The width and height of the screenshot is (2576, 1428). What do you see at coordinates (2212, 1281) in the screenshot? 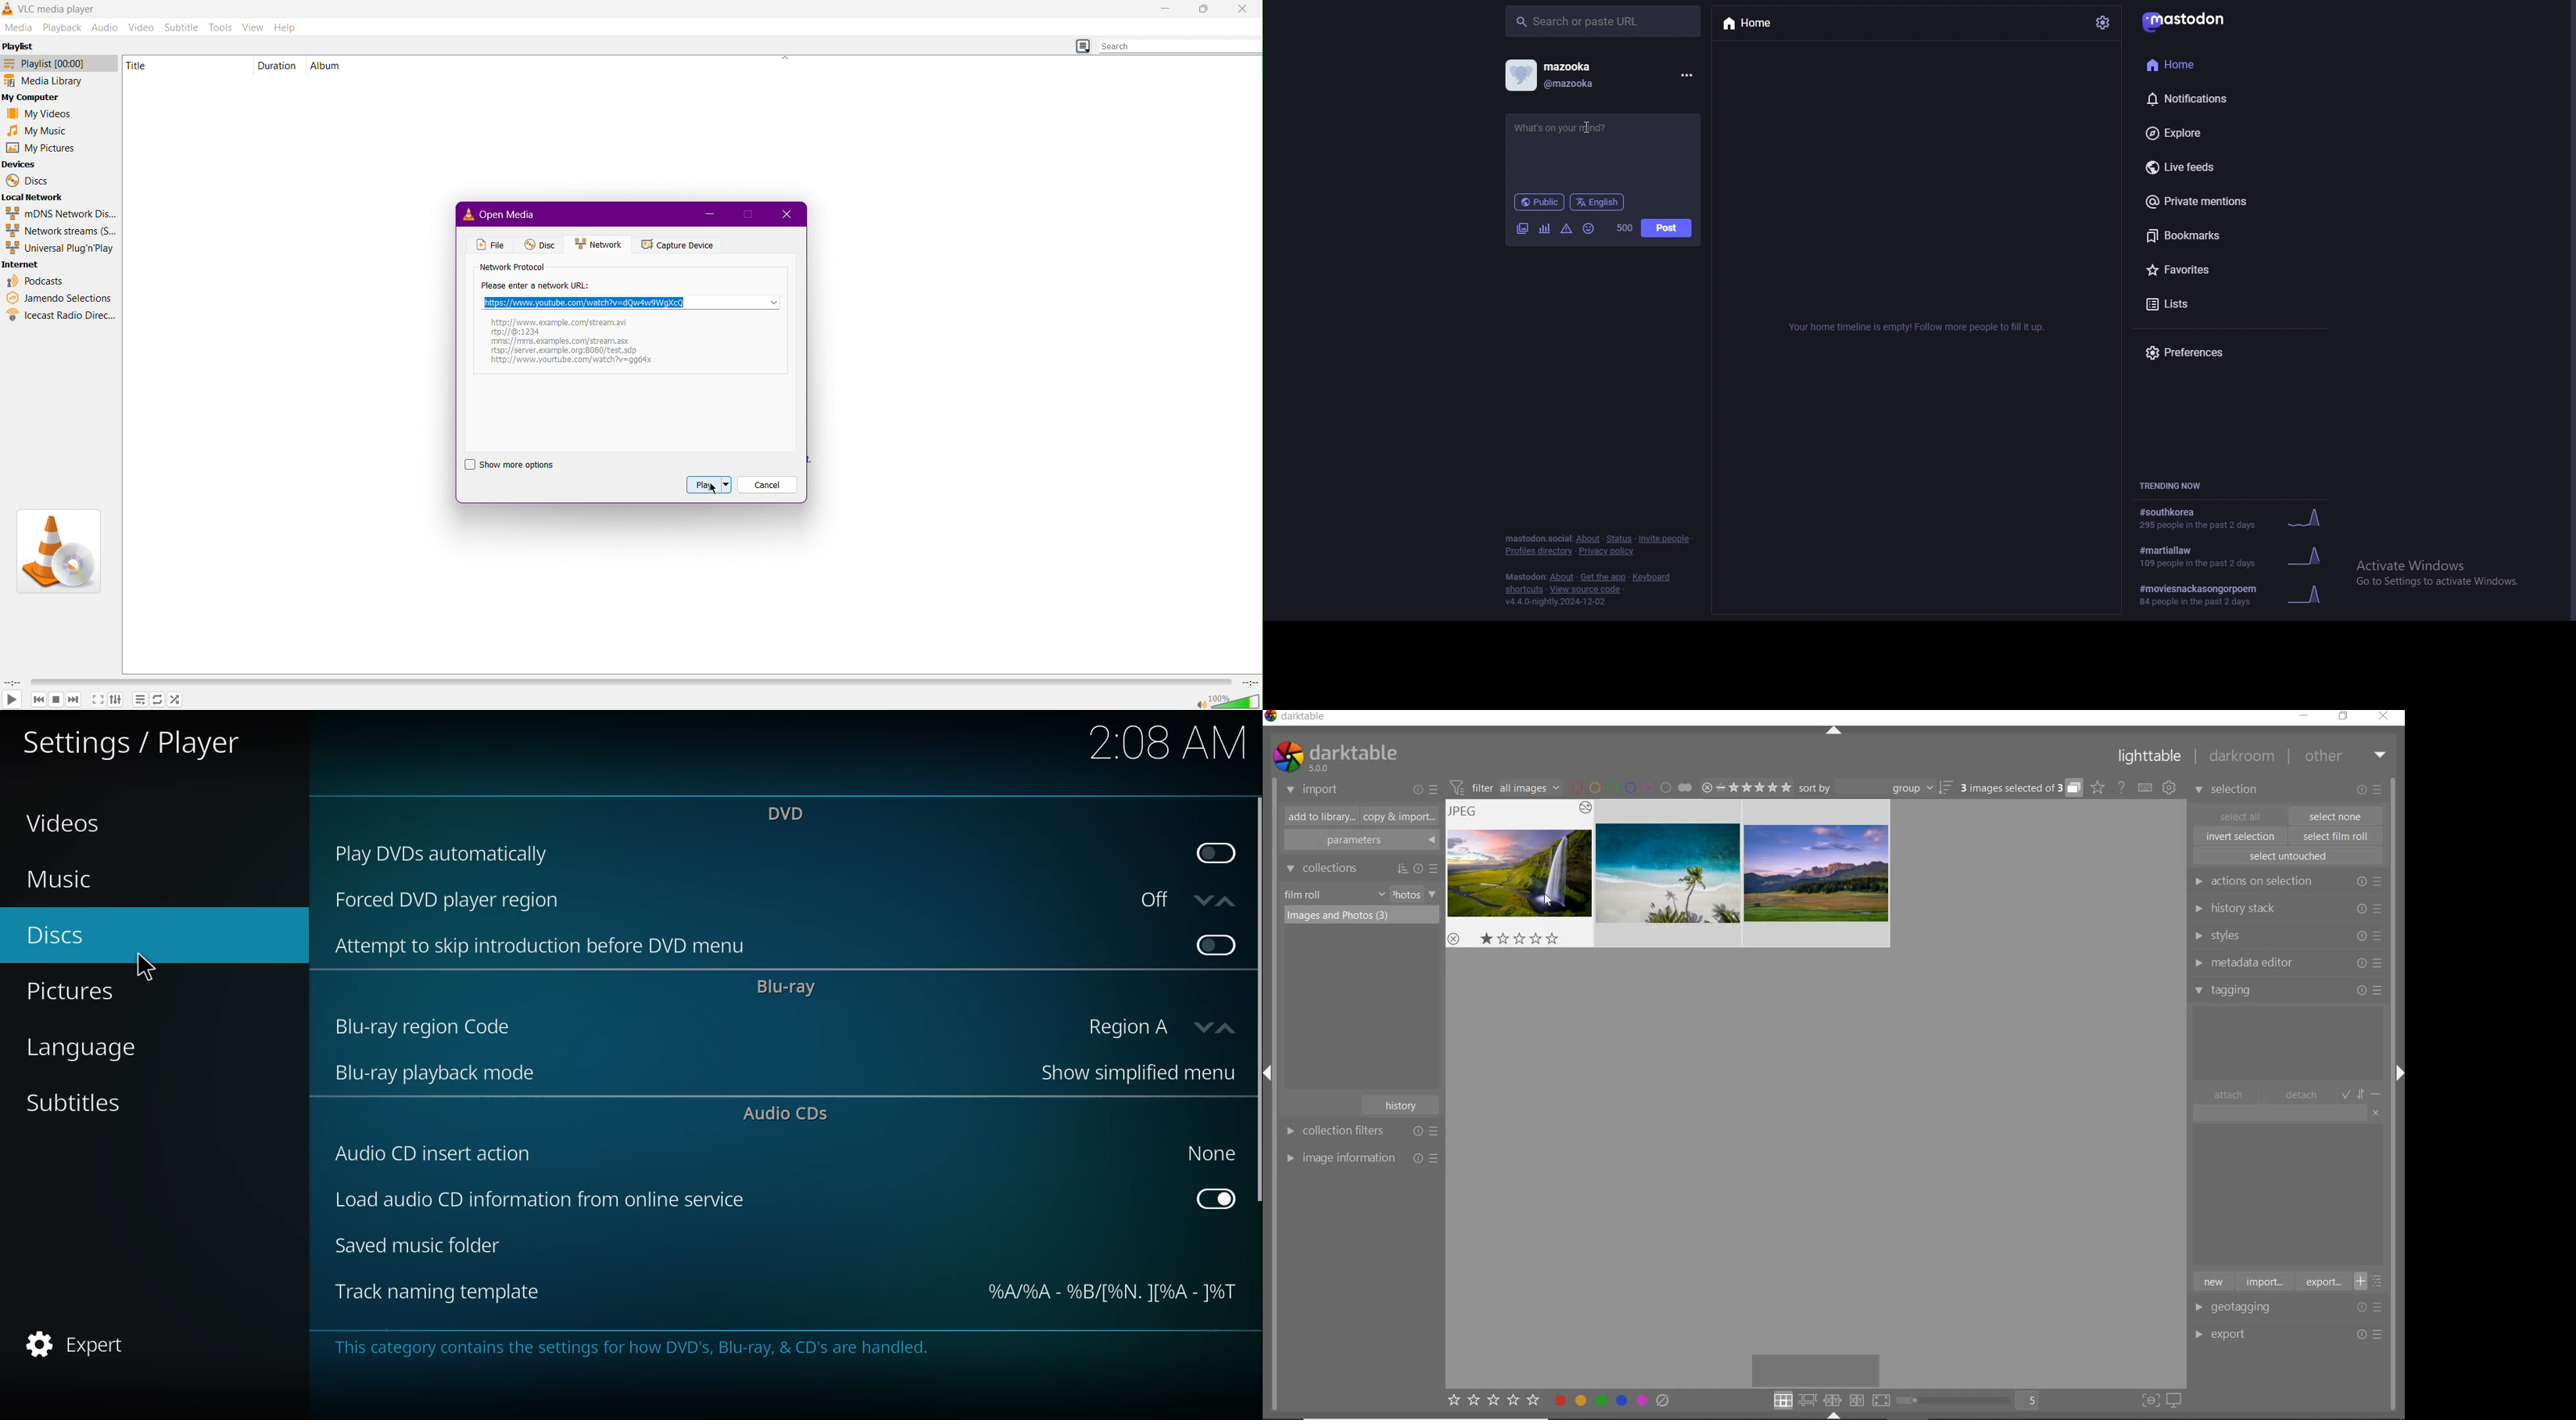
I see `new` at bounding box center [2212, 1281].